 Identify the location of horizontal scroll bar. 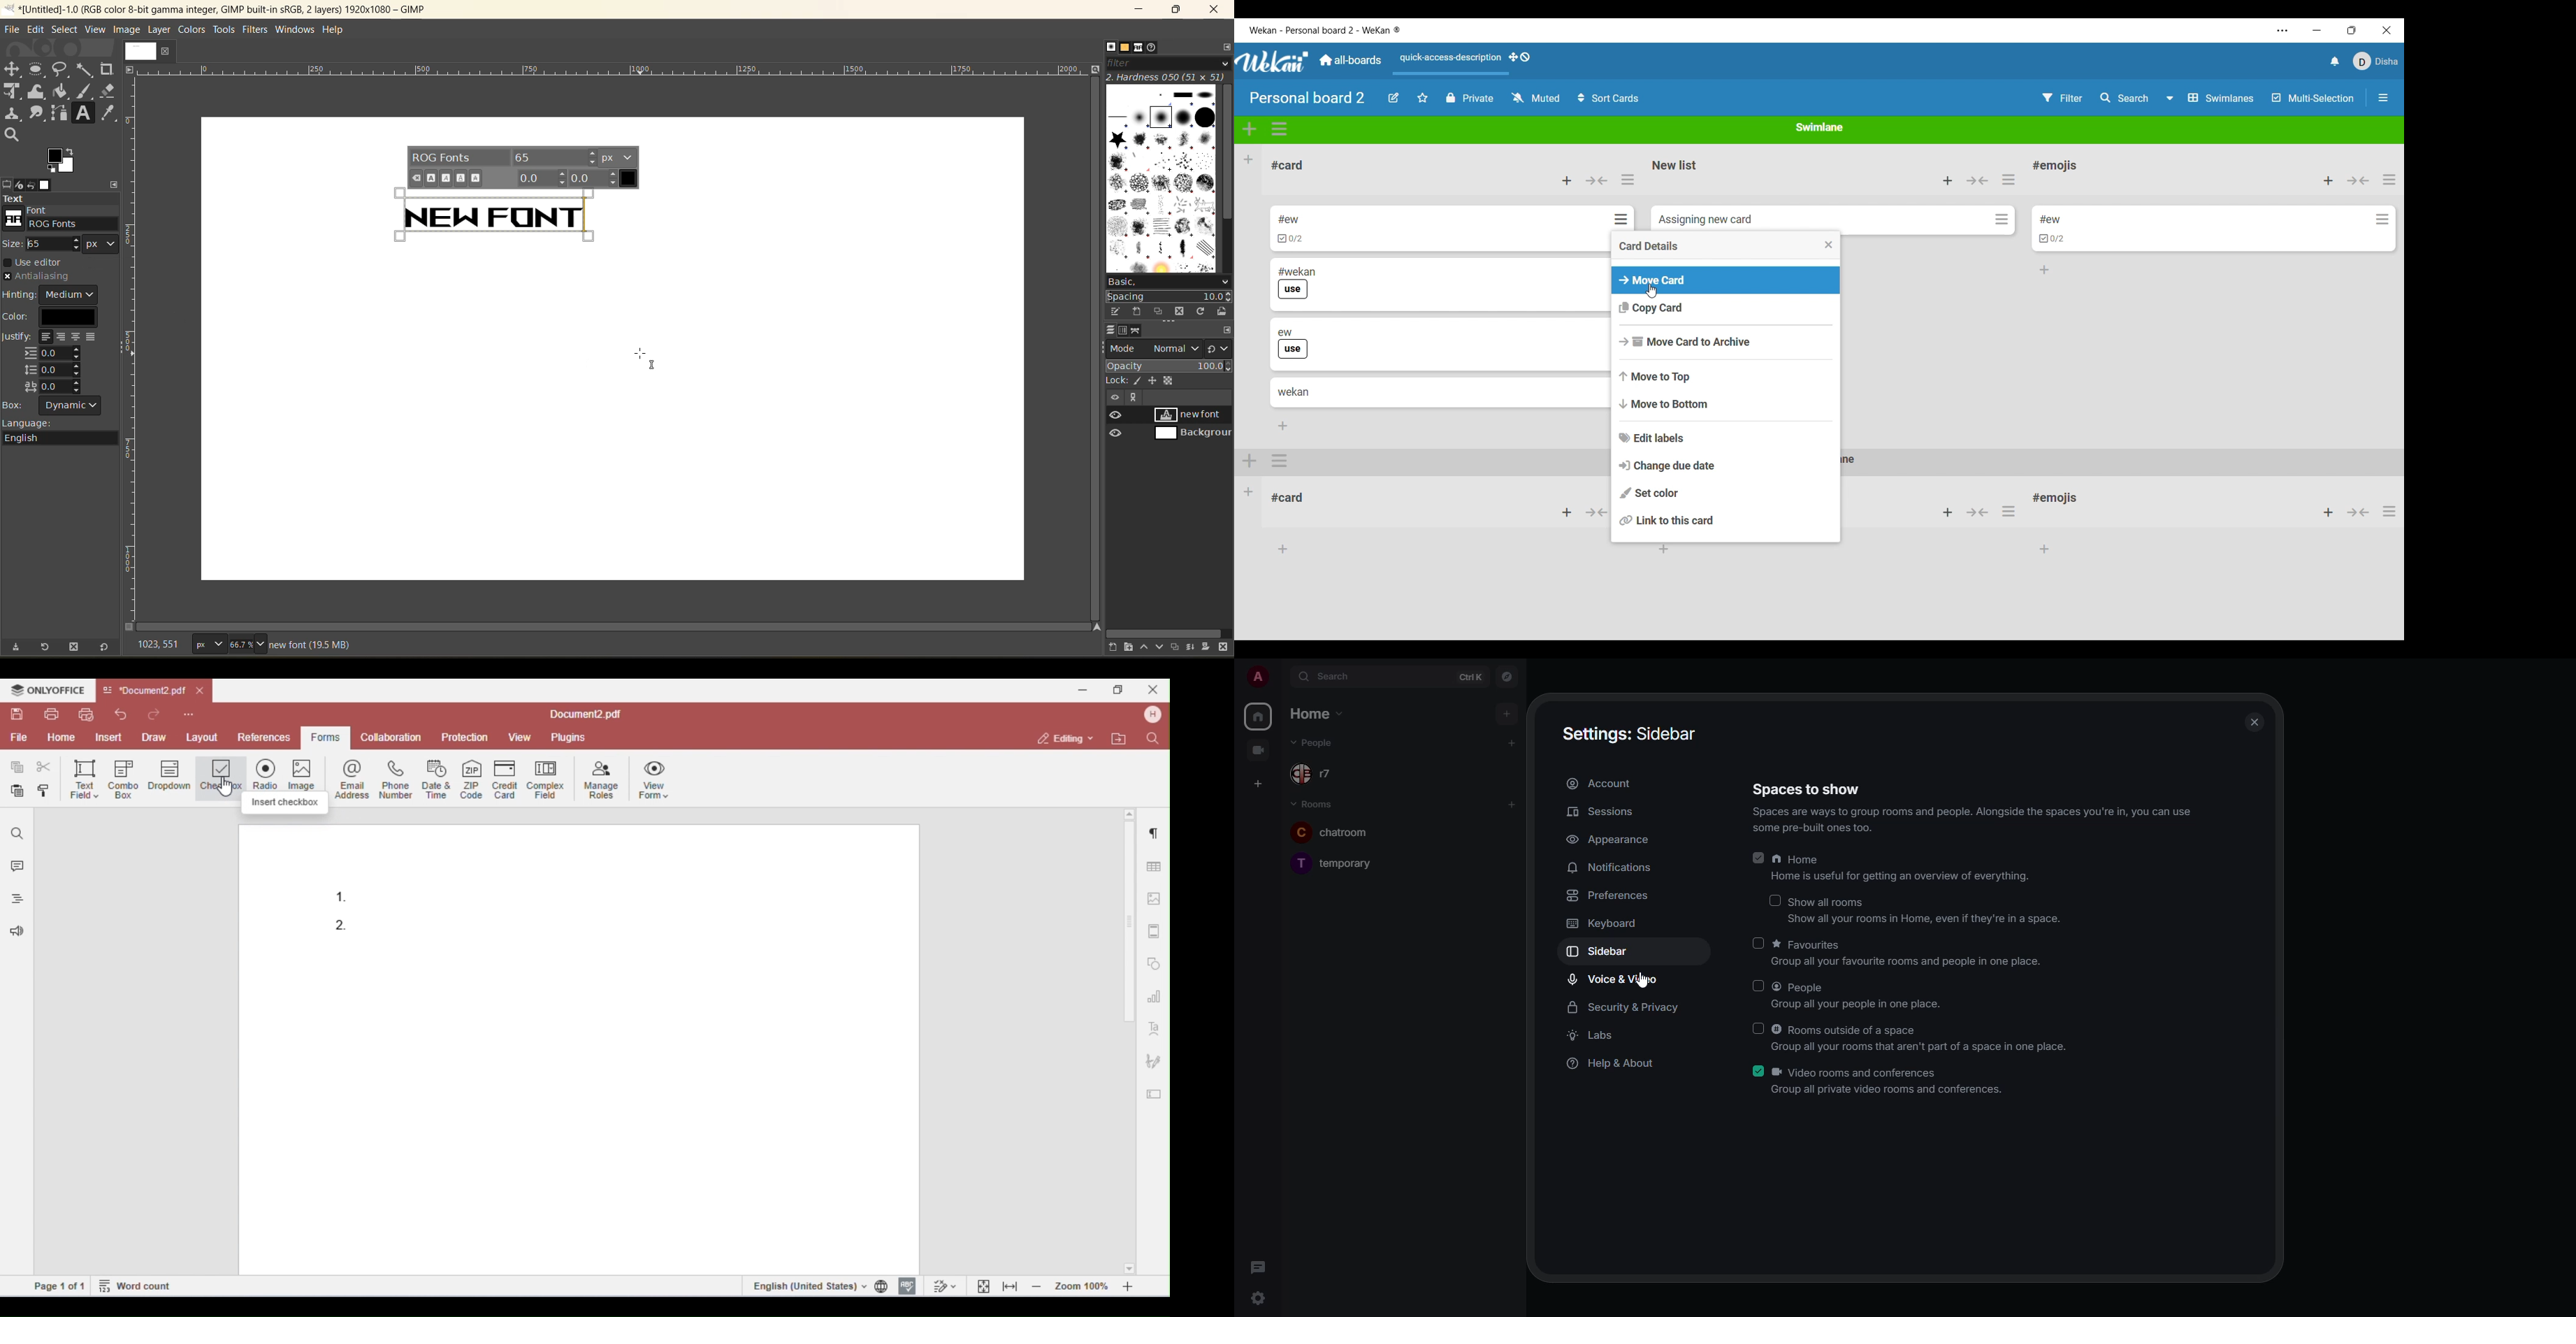
(1166, 633).